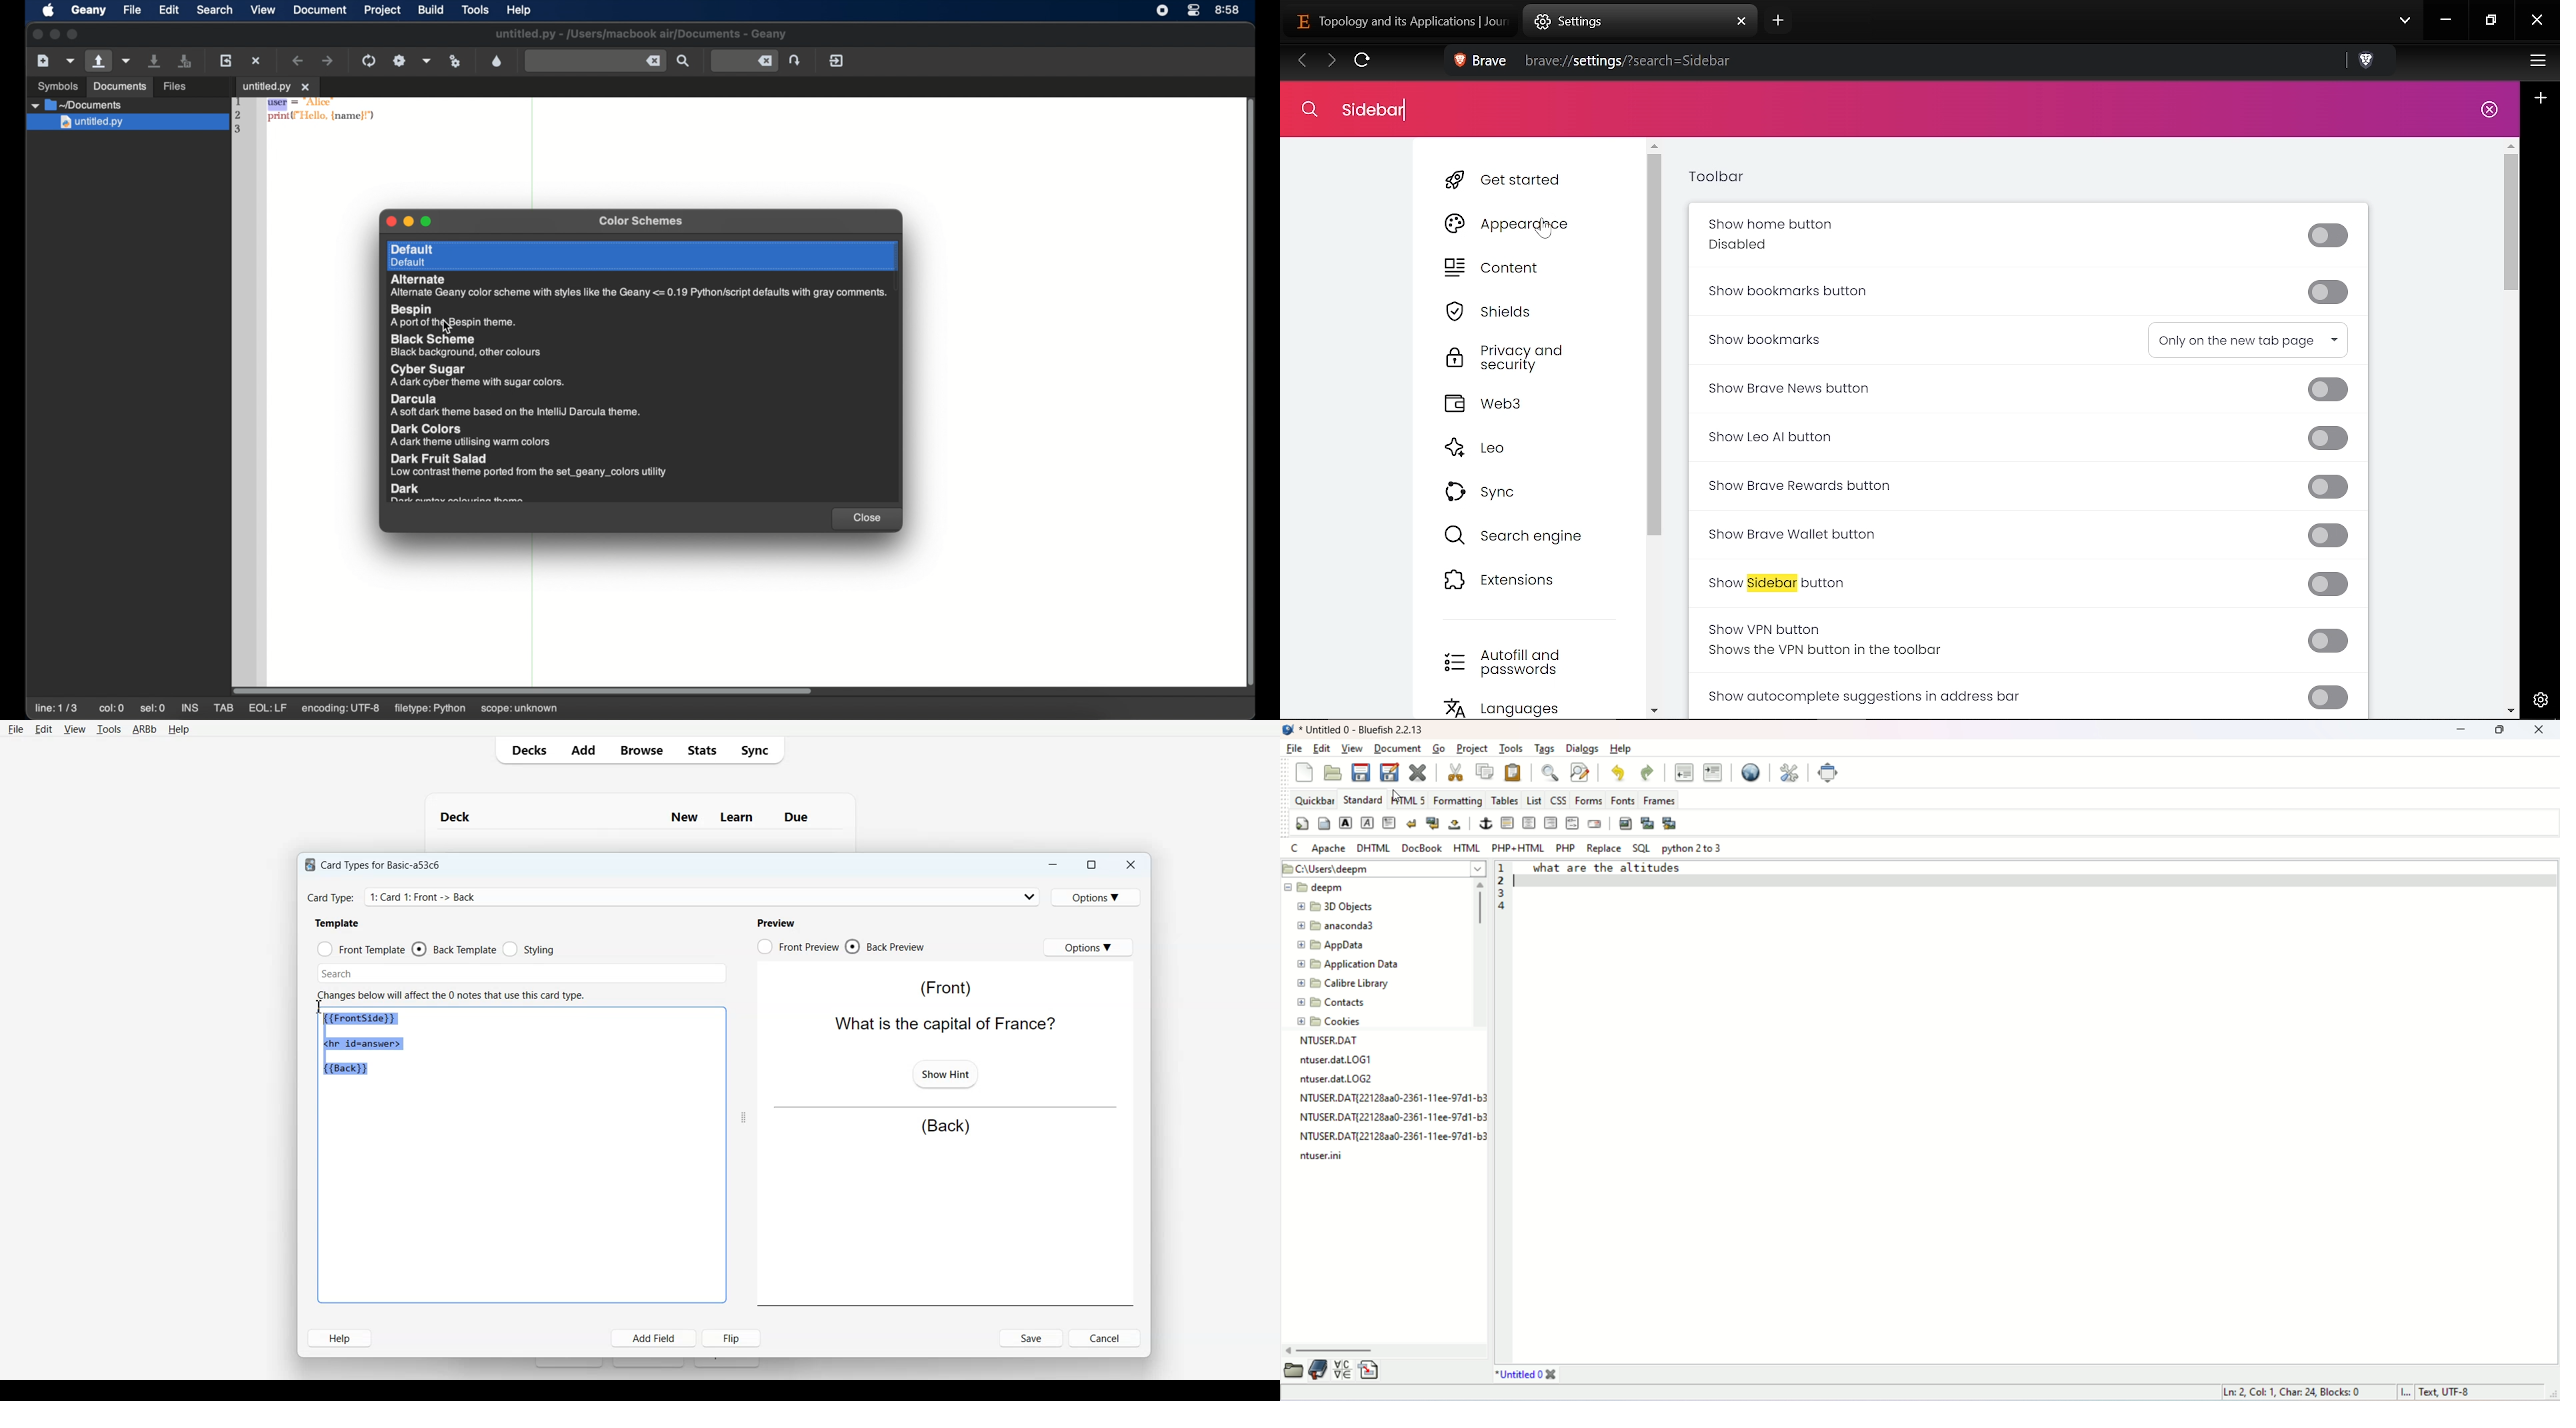 This screenshot has height=1428, width=2576. I want to click on save the current file, so click(155, 61).